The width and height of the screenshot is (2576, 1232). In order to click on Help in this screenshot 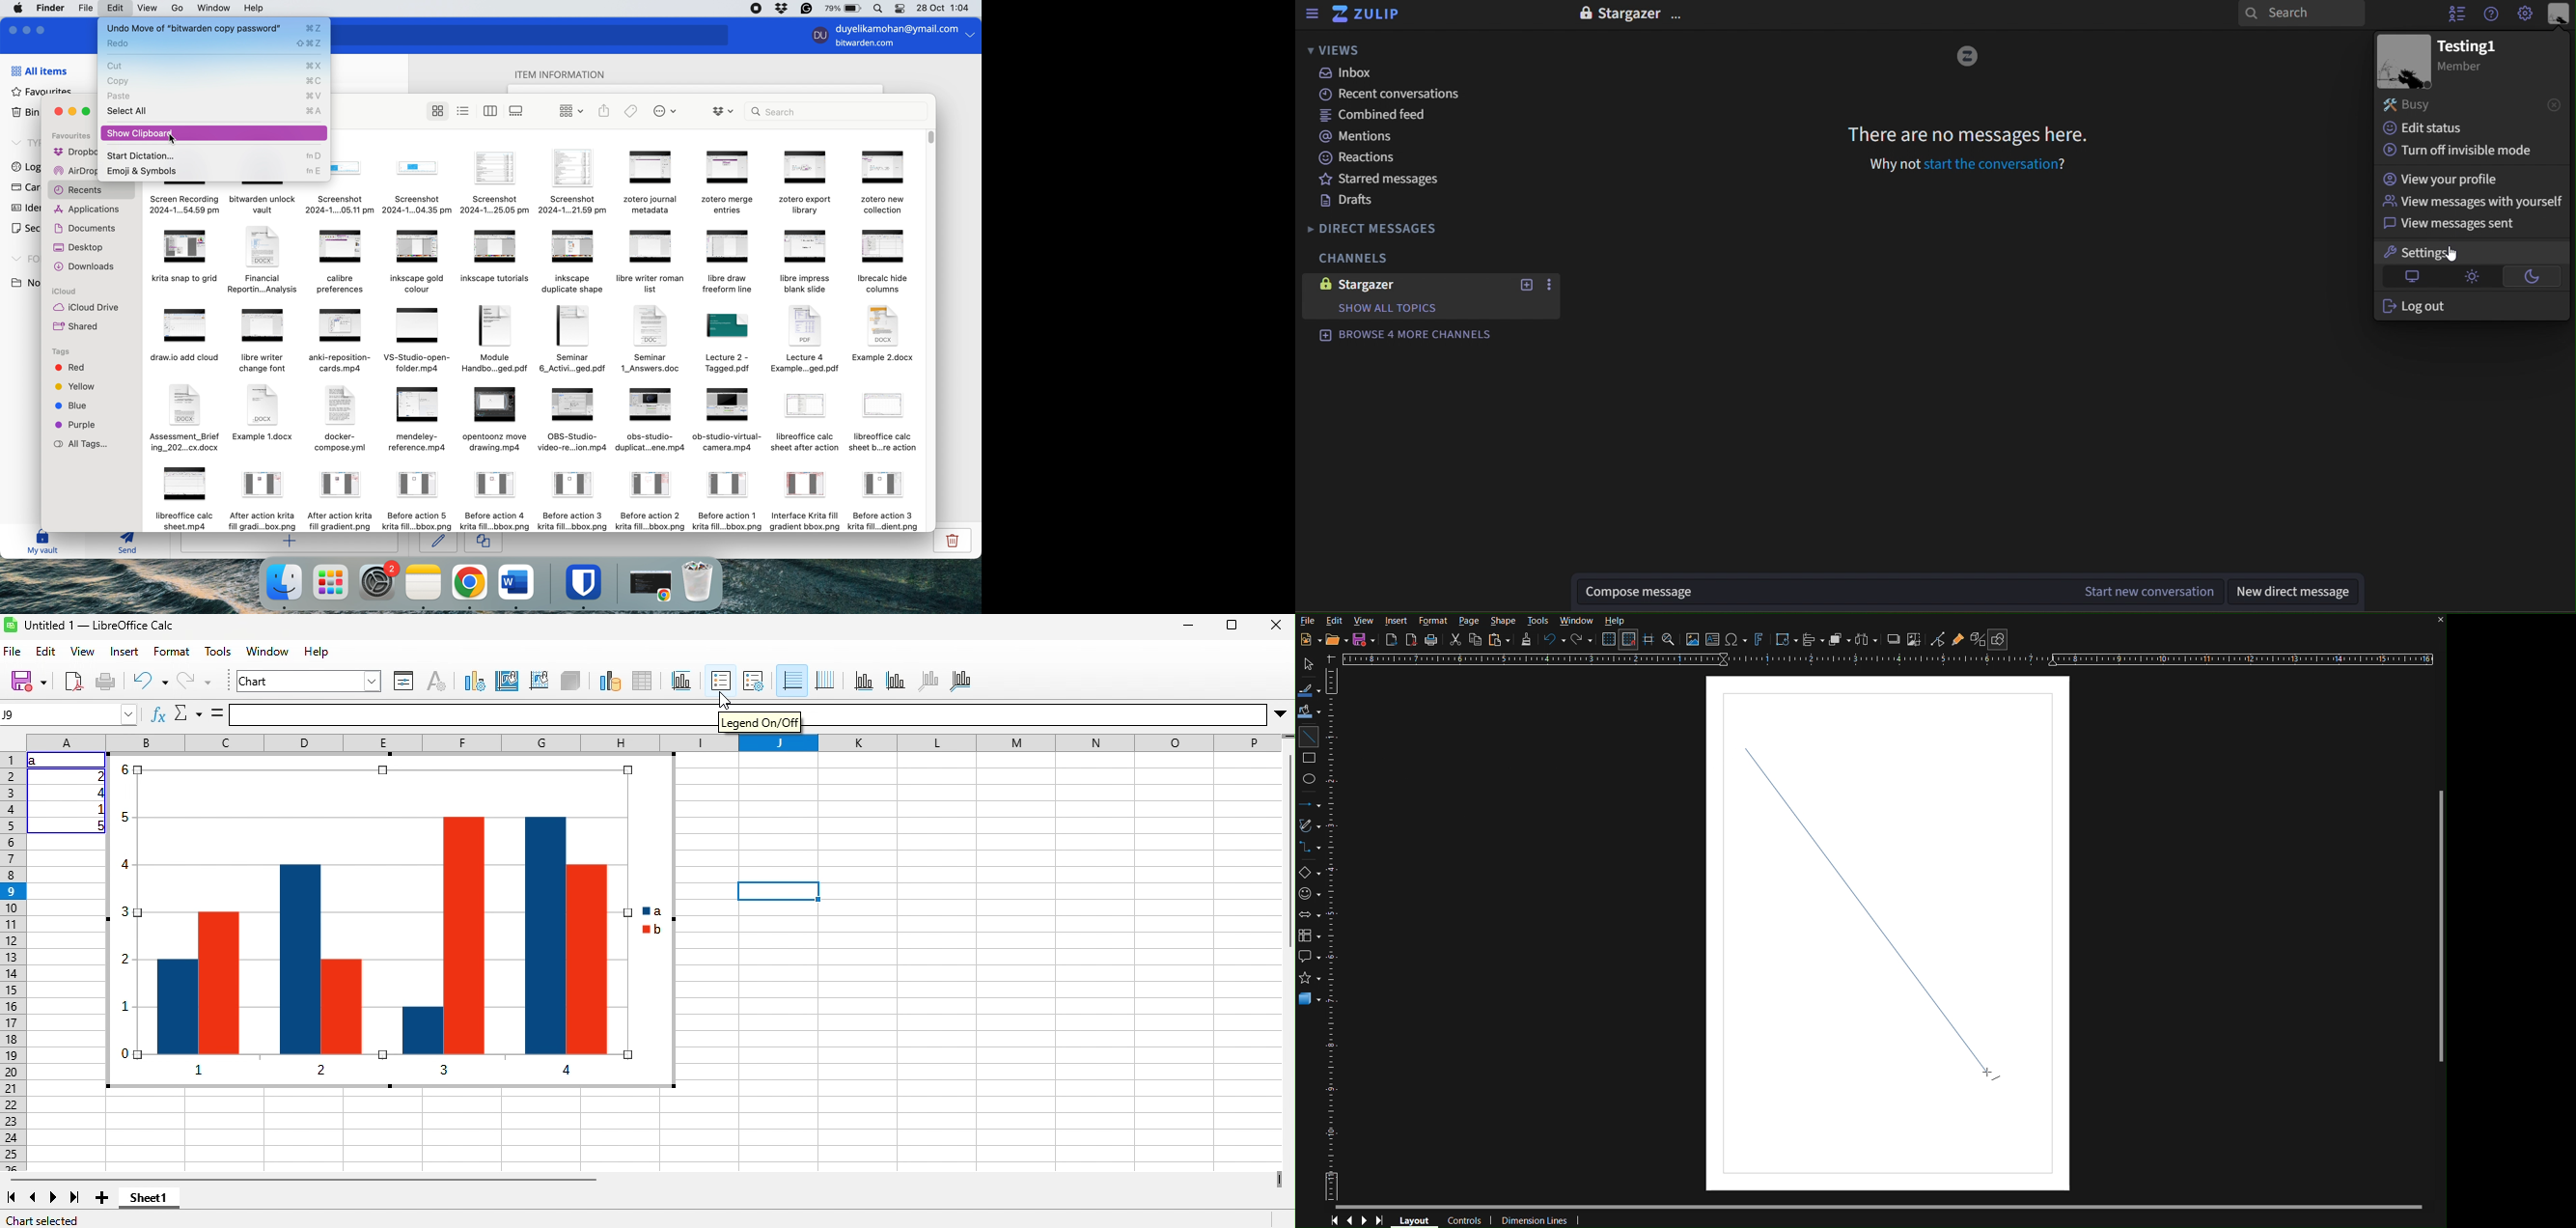, I will do `click(1614, 621)`.